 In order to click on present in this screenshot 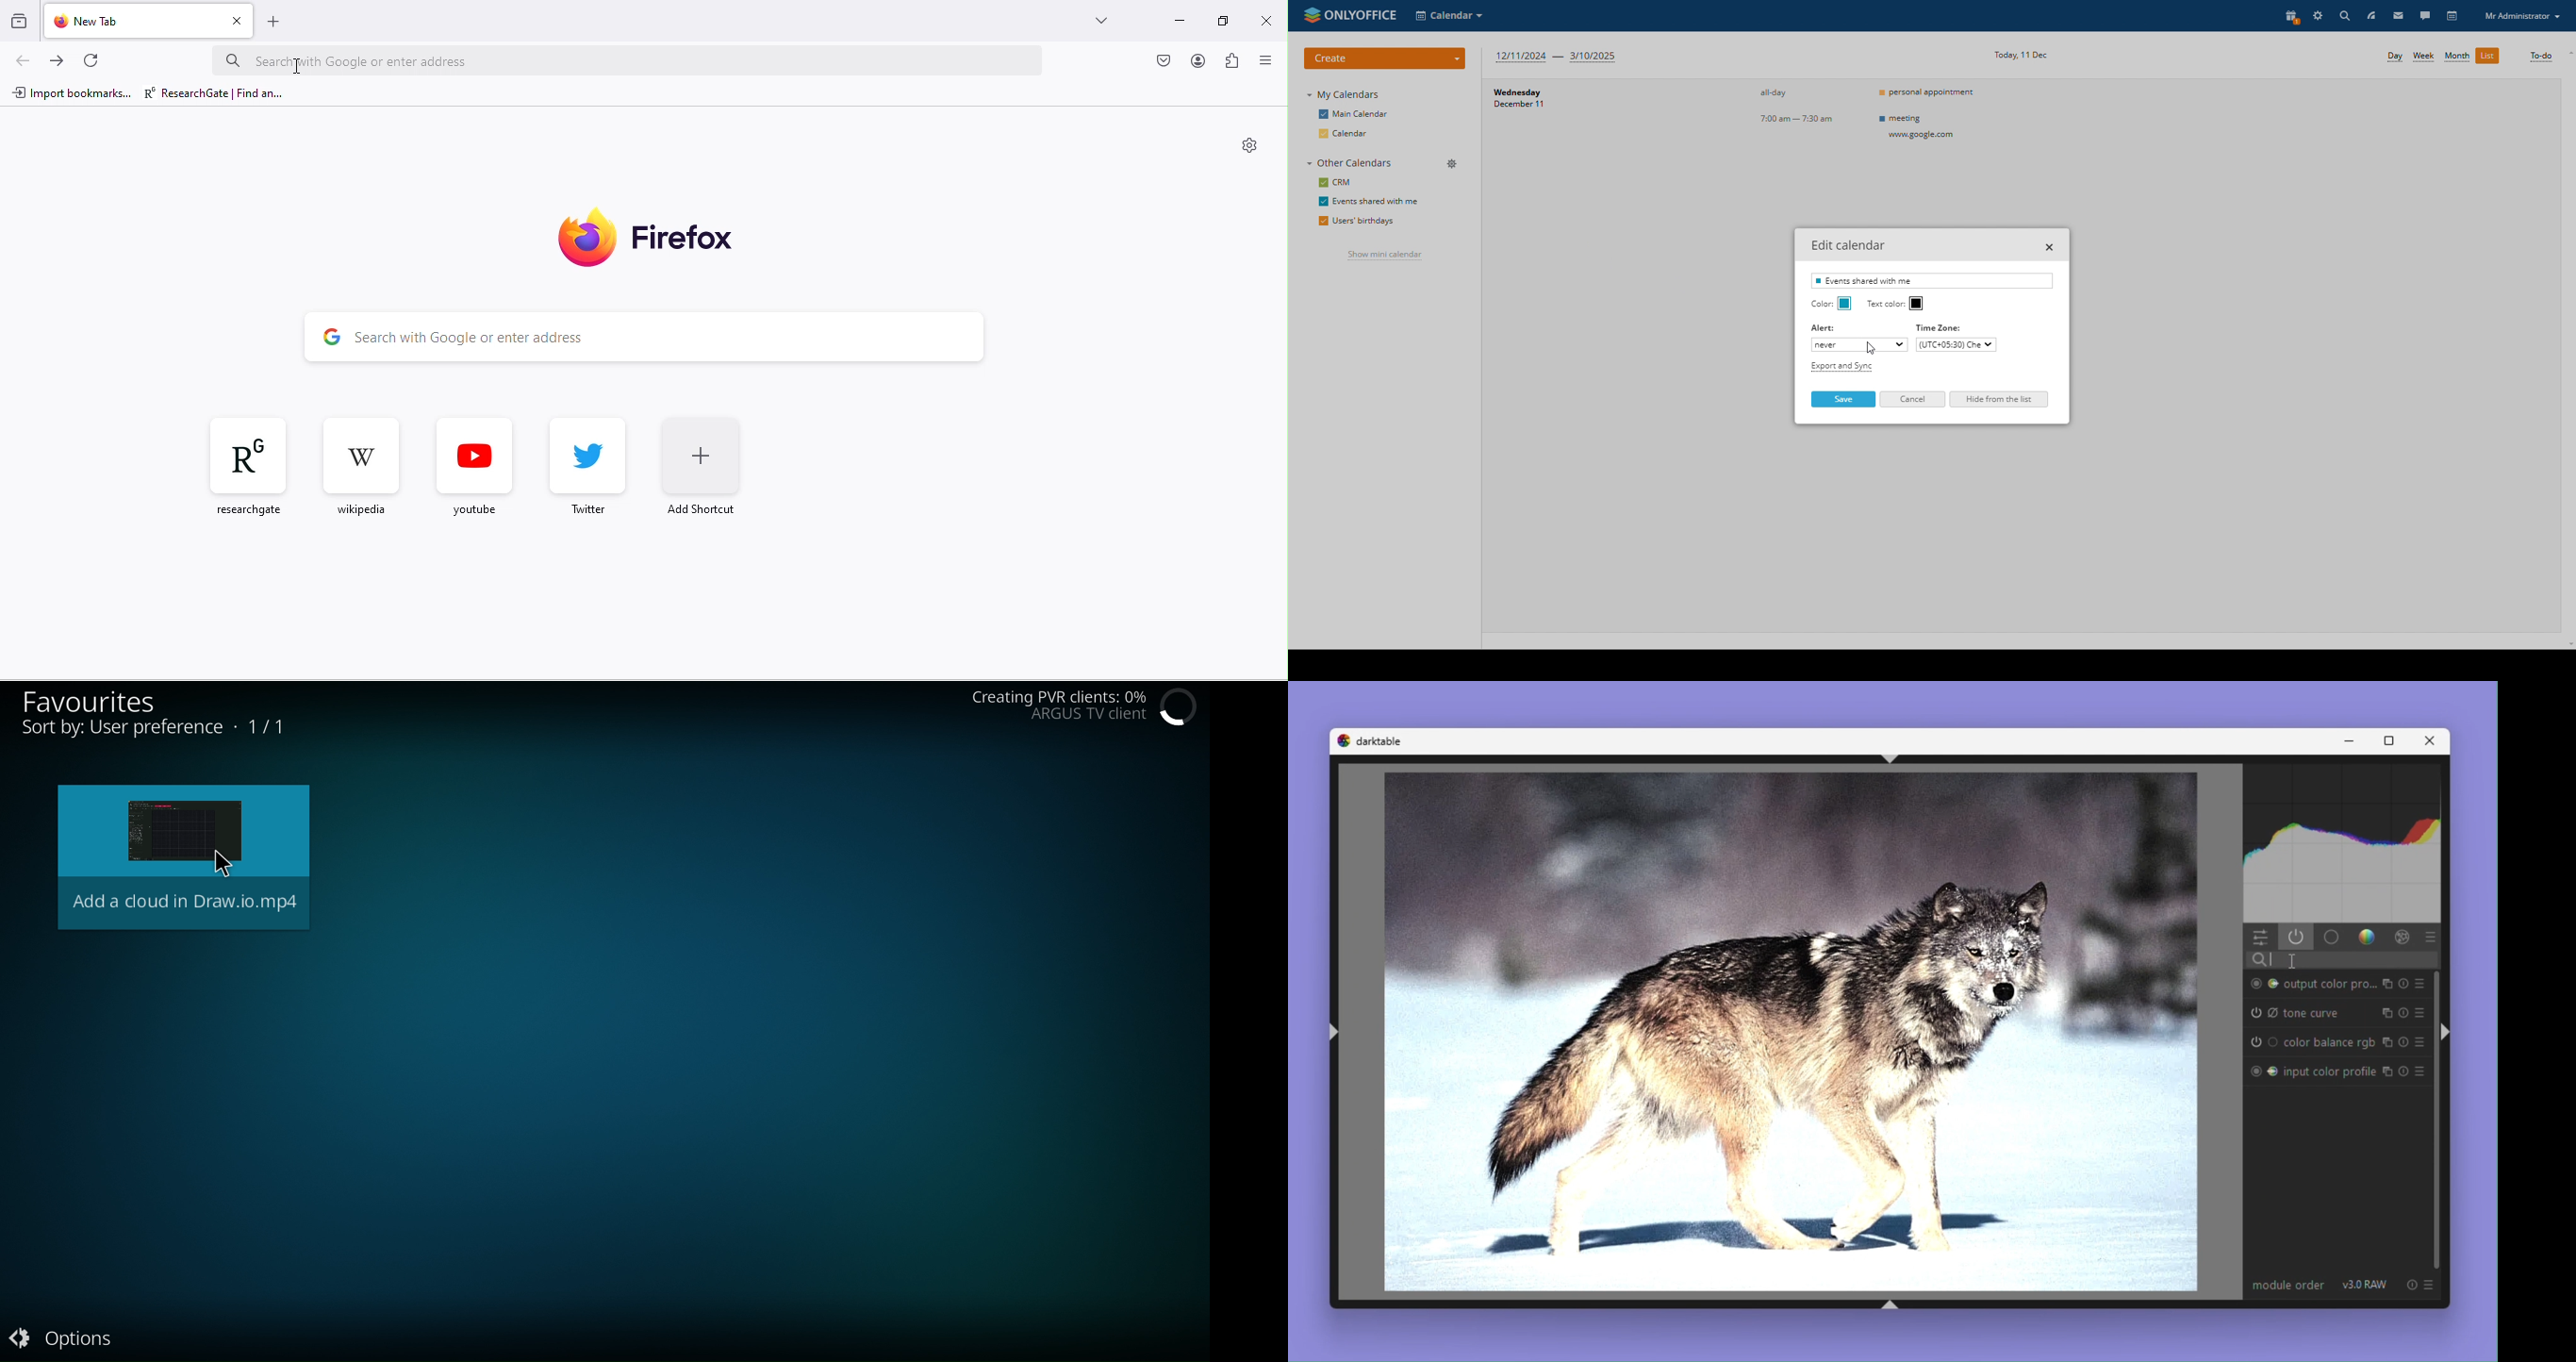, I will do `click(2290, 15)`.